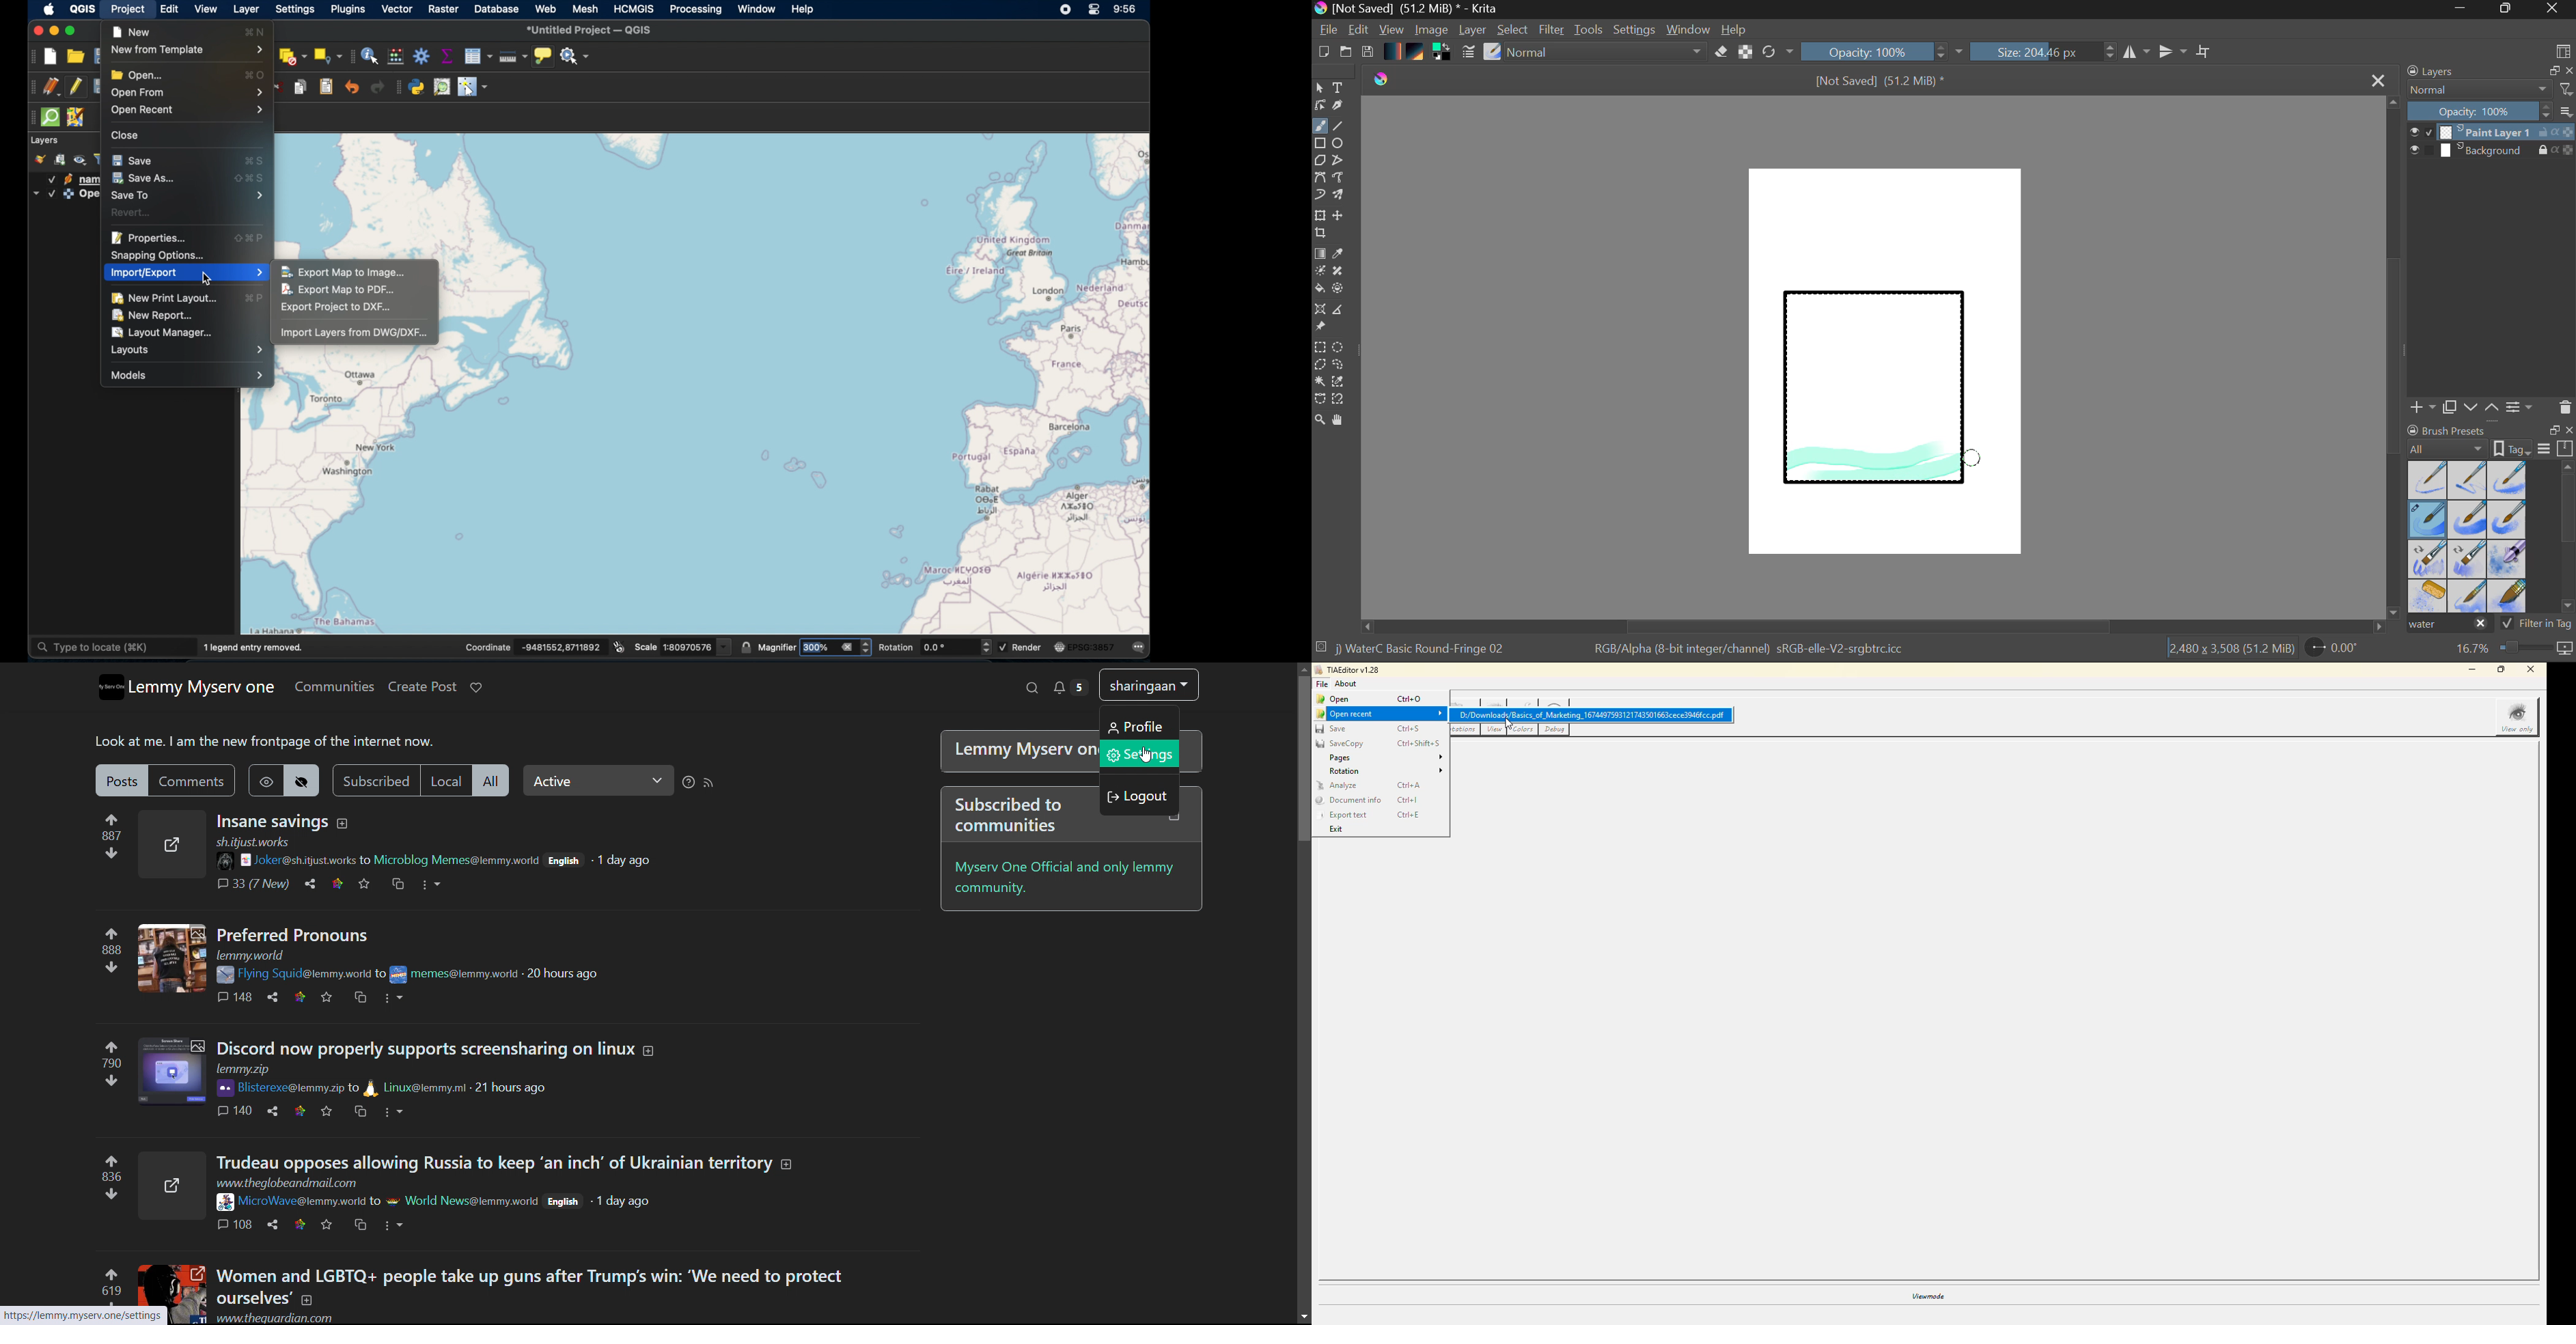 Image resolution: width=2576 pixels, height=1344 pixels. Describe the element at coordinates (188, 195) in the screenshot. I see `save to menu` at that location.